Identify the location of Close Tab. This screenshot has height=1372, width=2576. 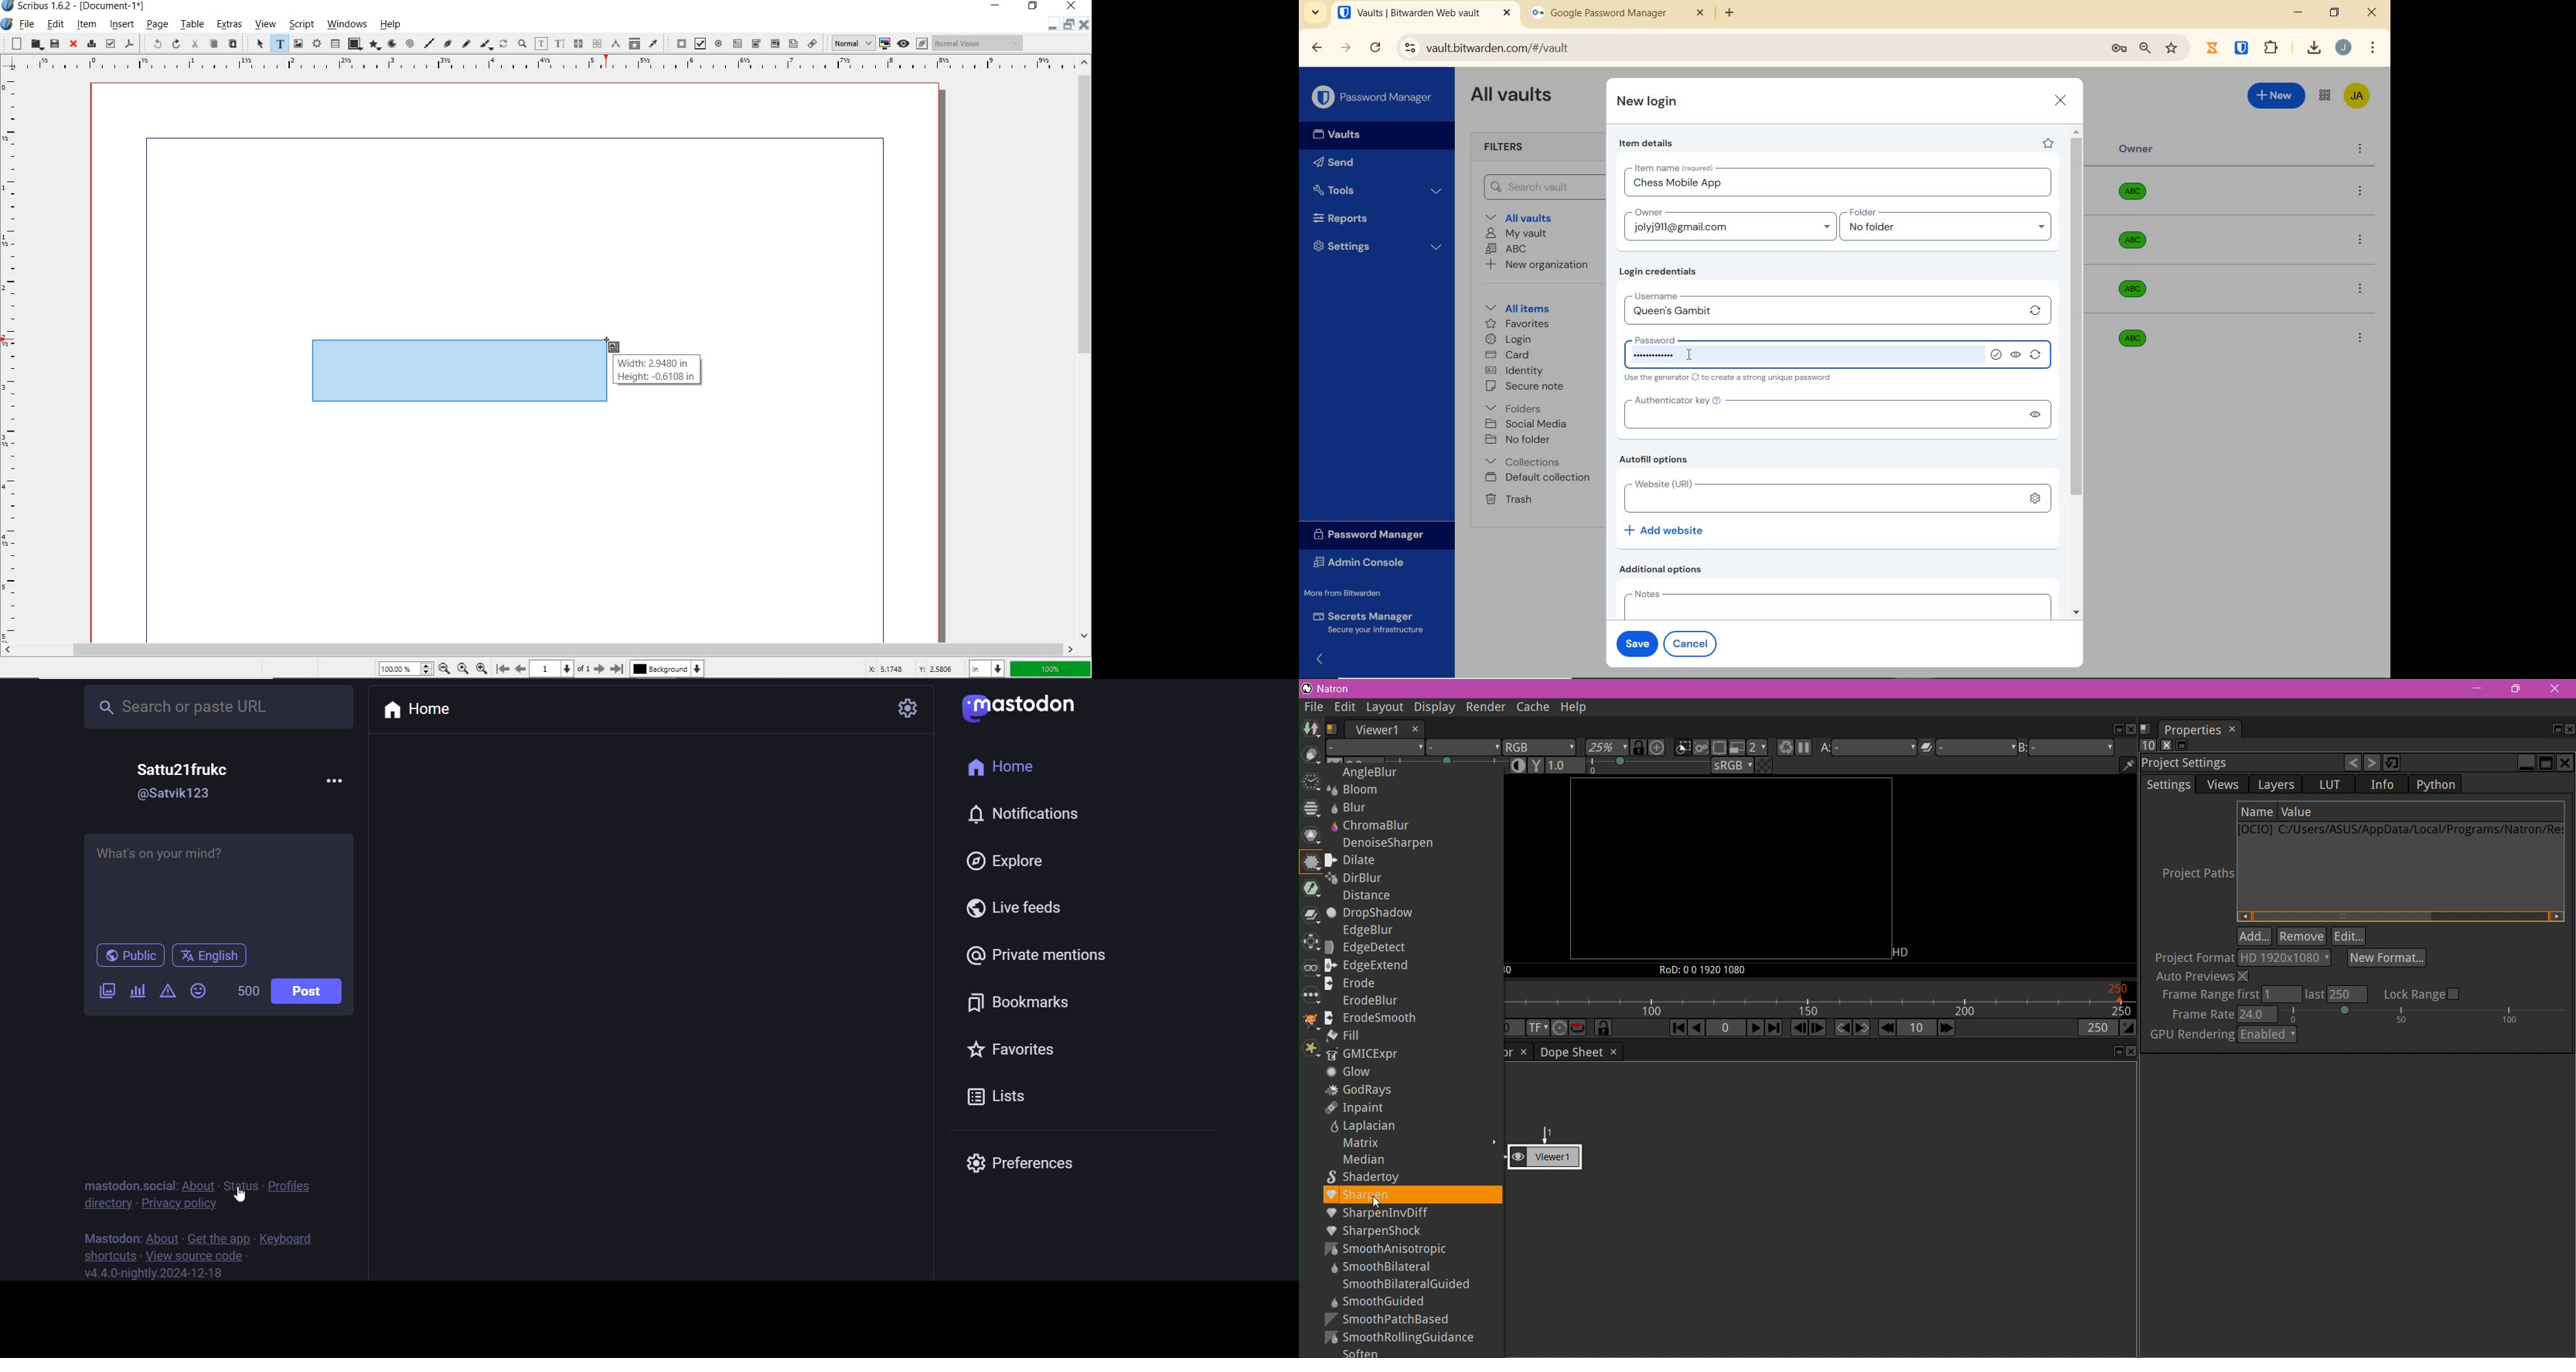
(1612, 1052).